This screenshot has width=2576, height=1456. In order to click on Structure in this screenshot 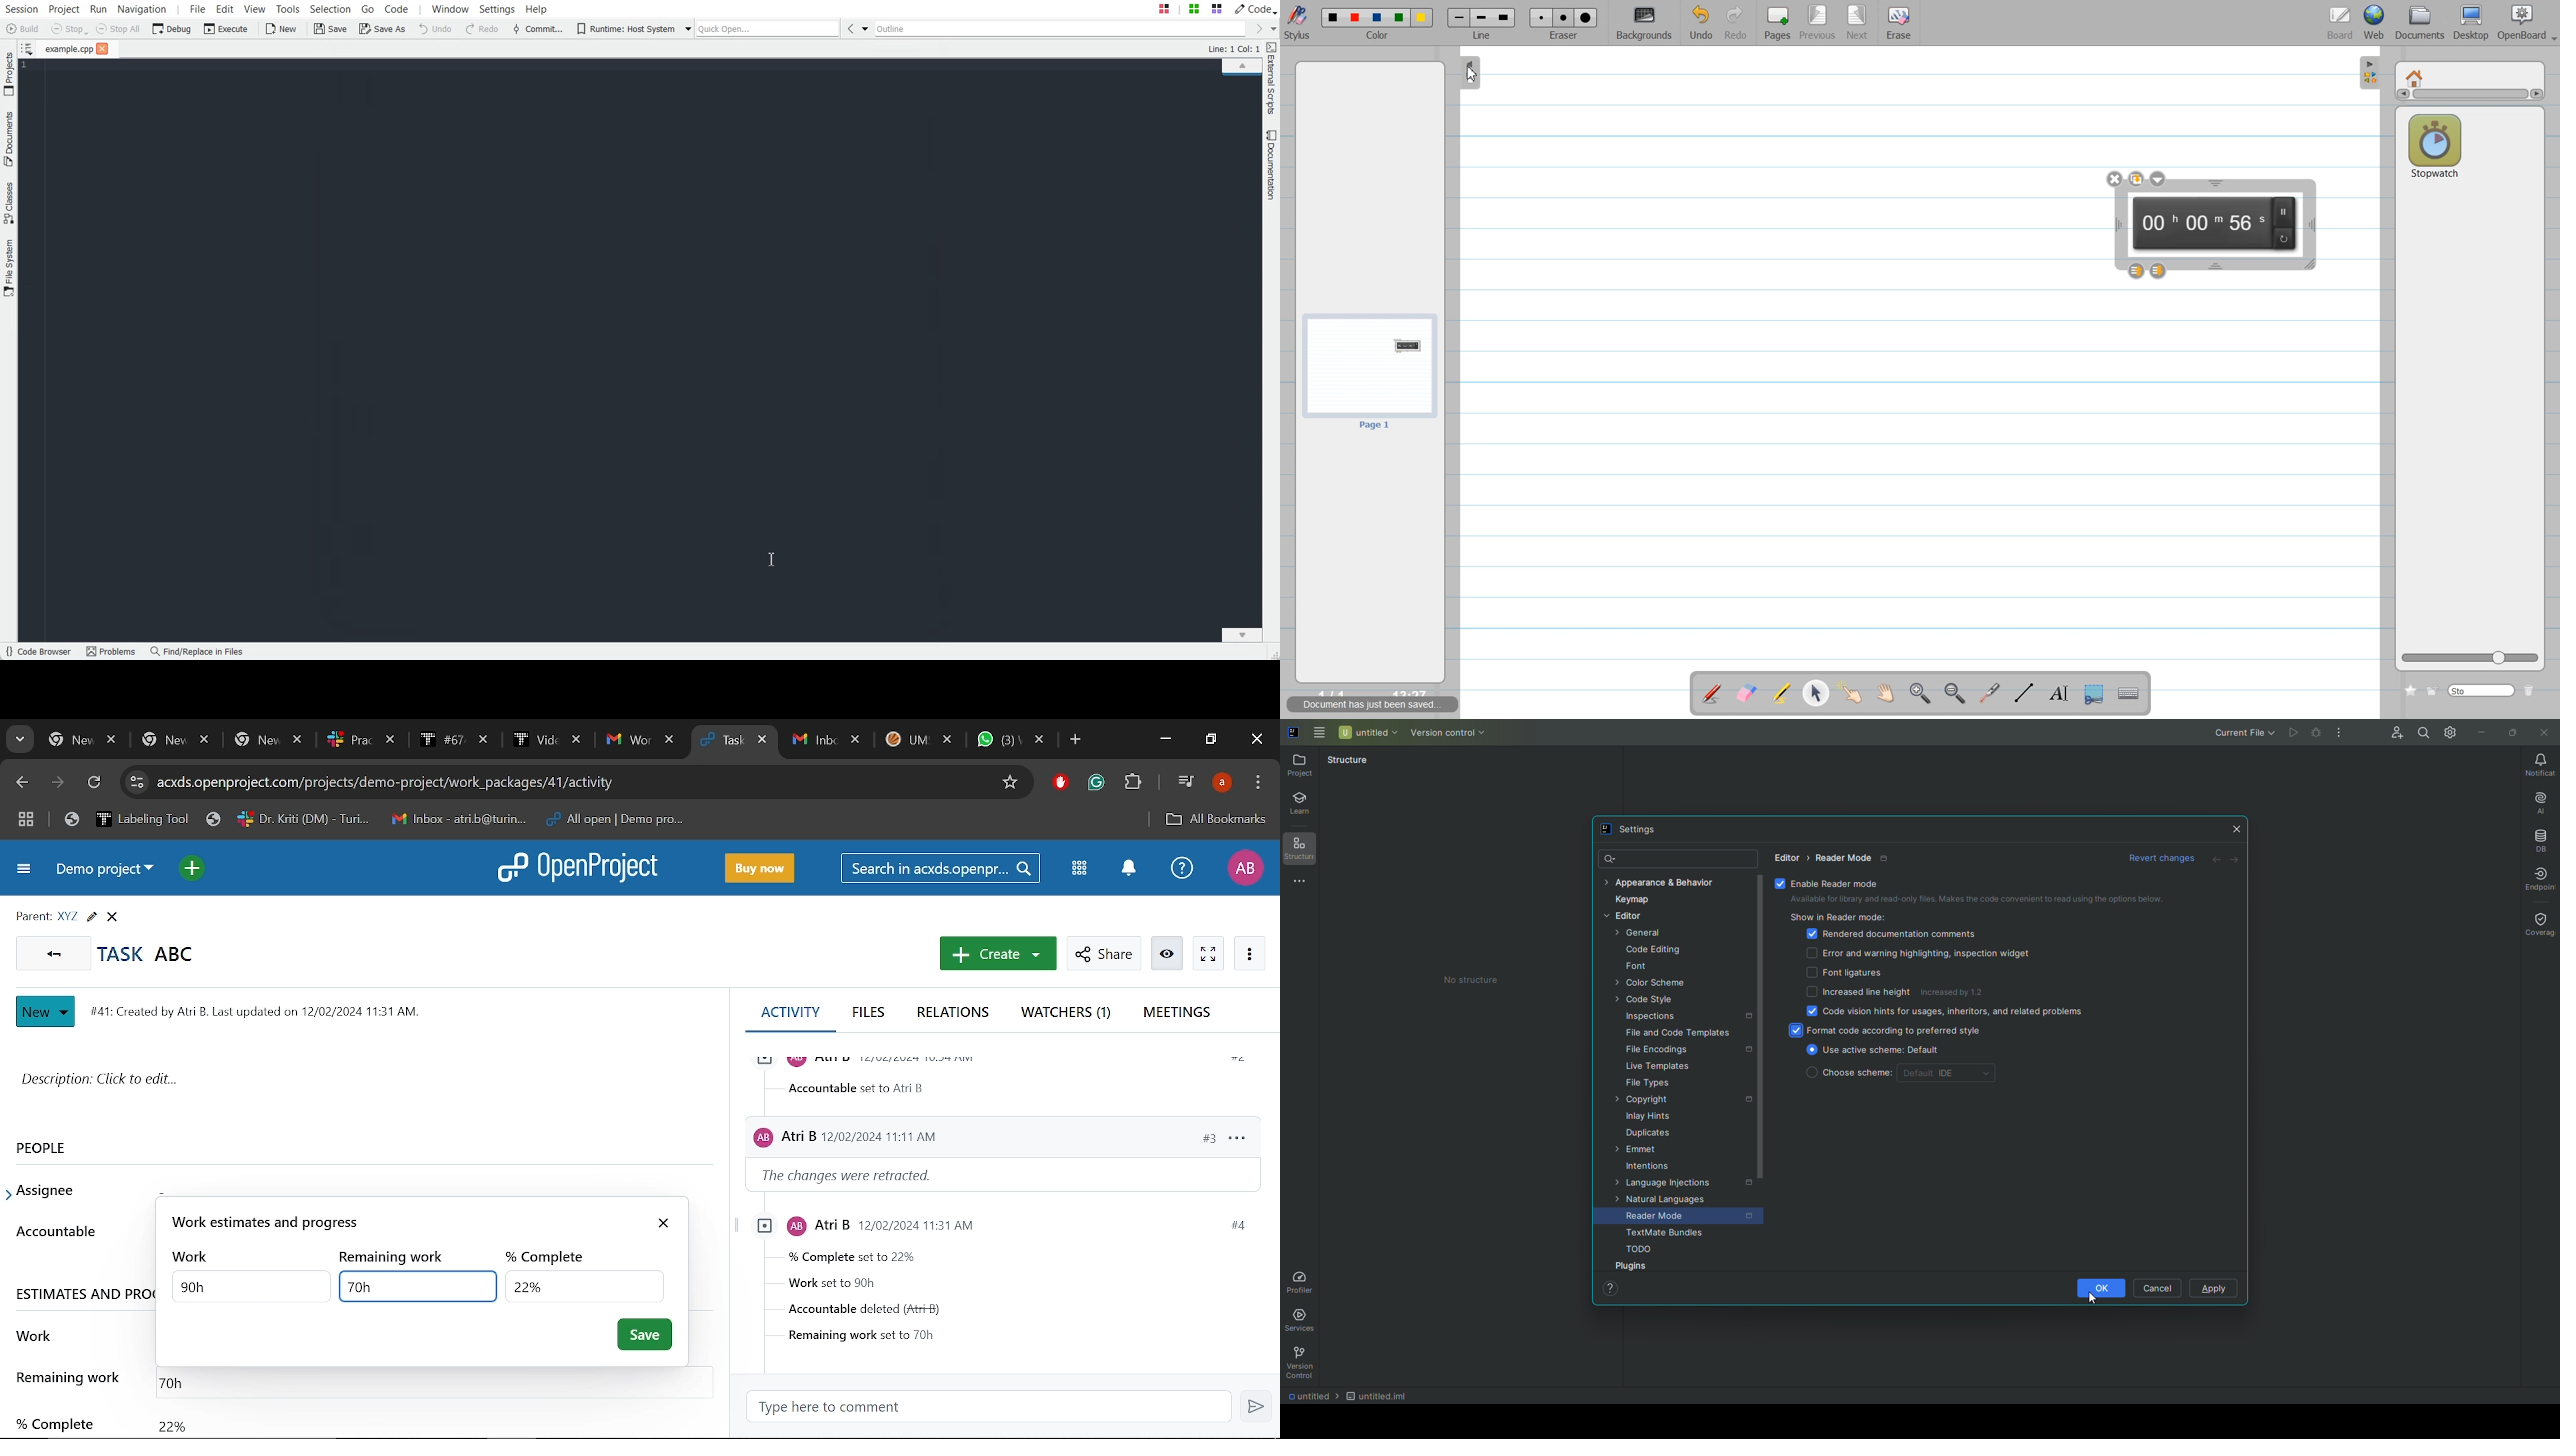, I will do `click(1302, 848)`.